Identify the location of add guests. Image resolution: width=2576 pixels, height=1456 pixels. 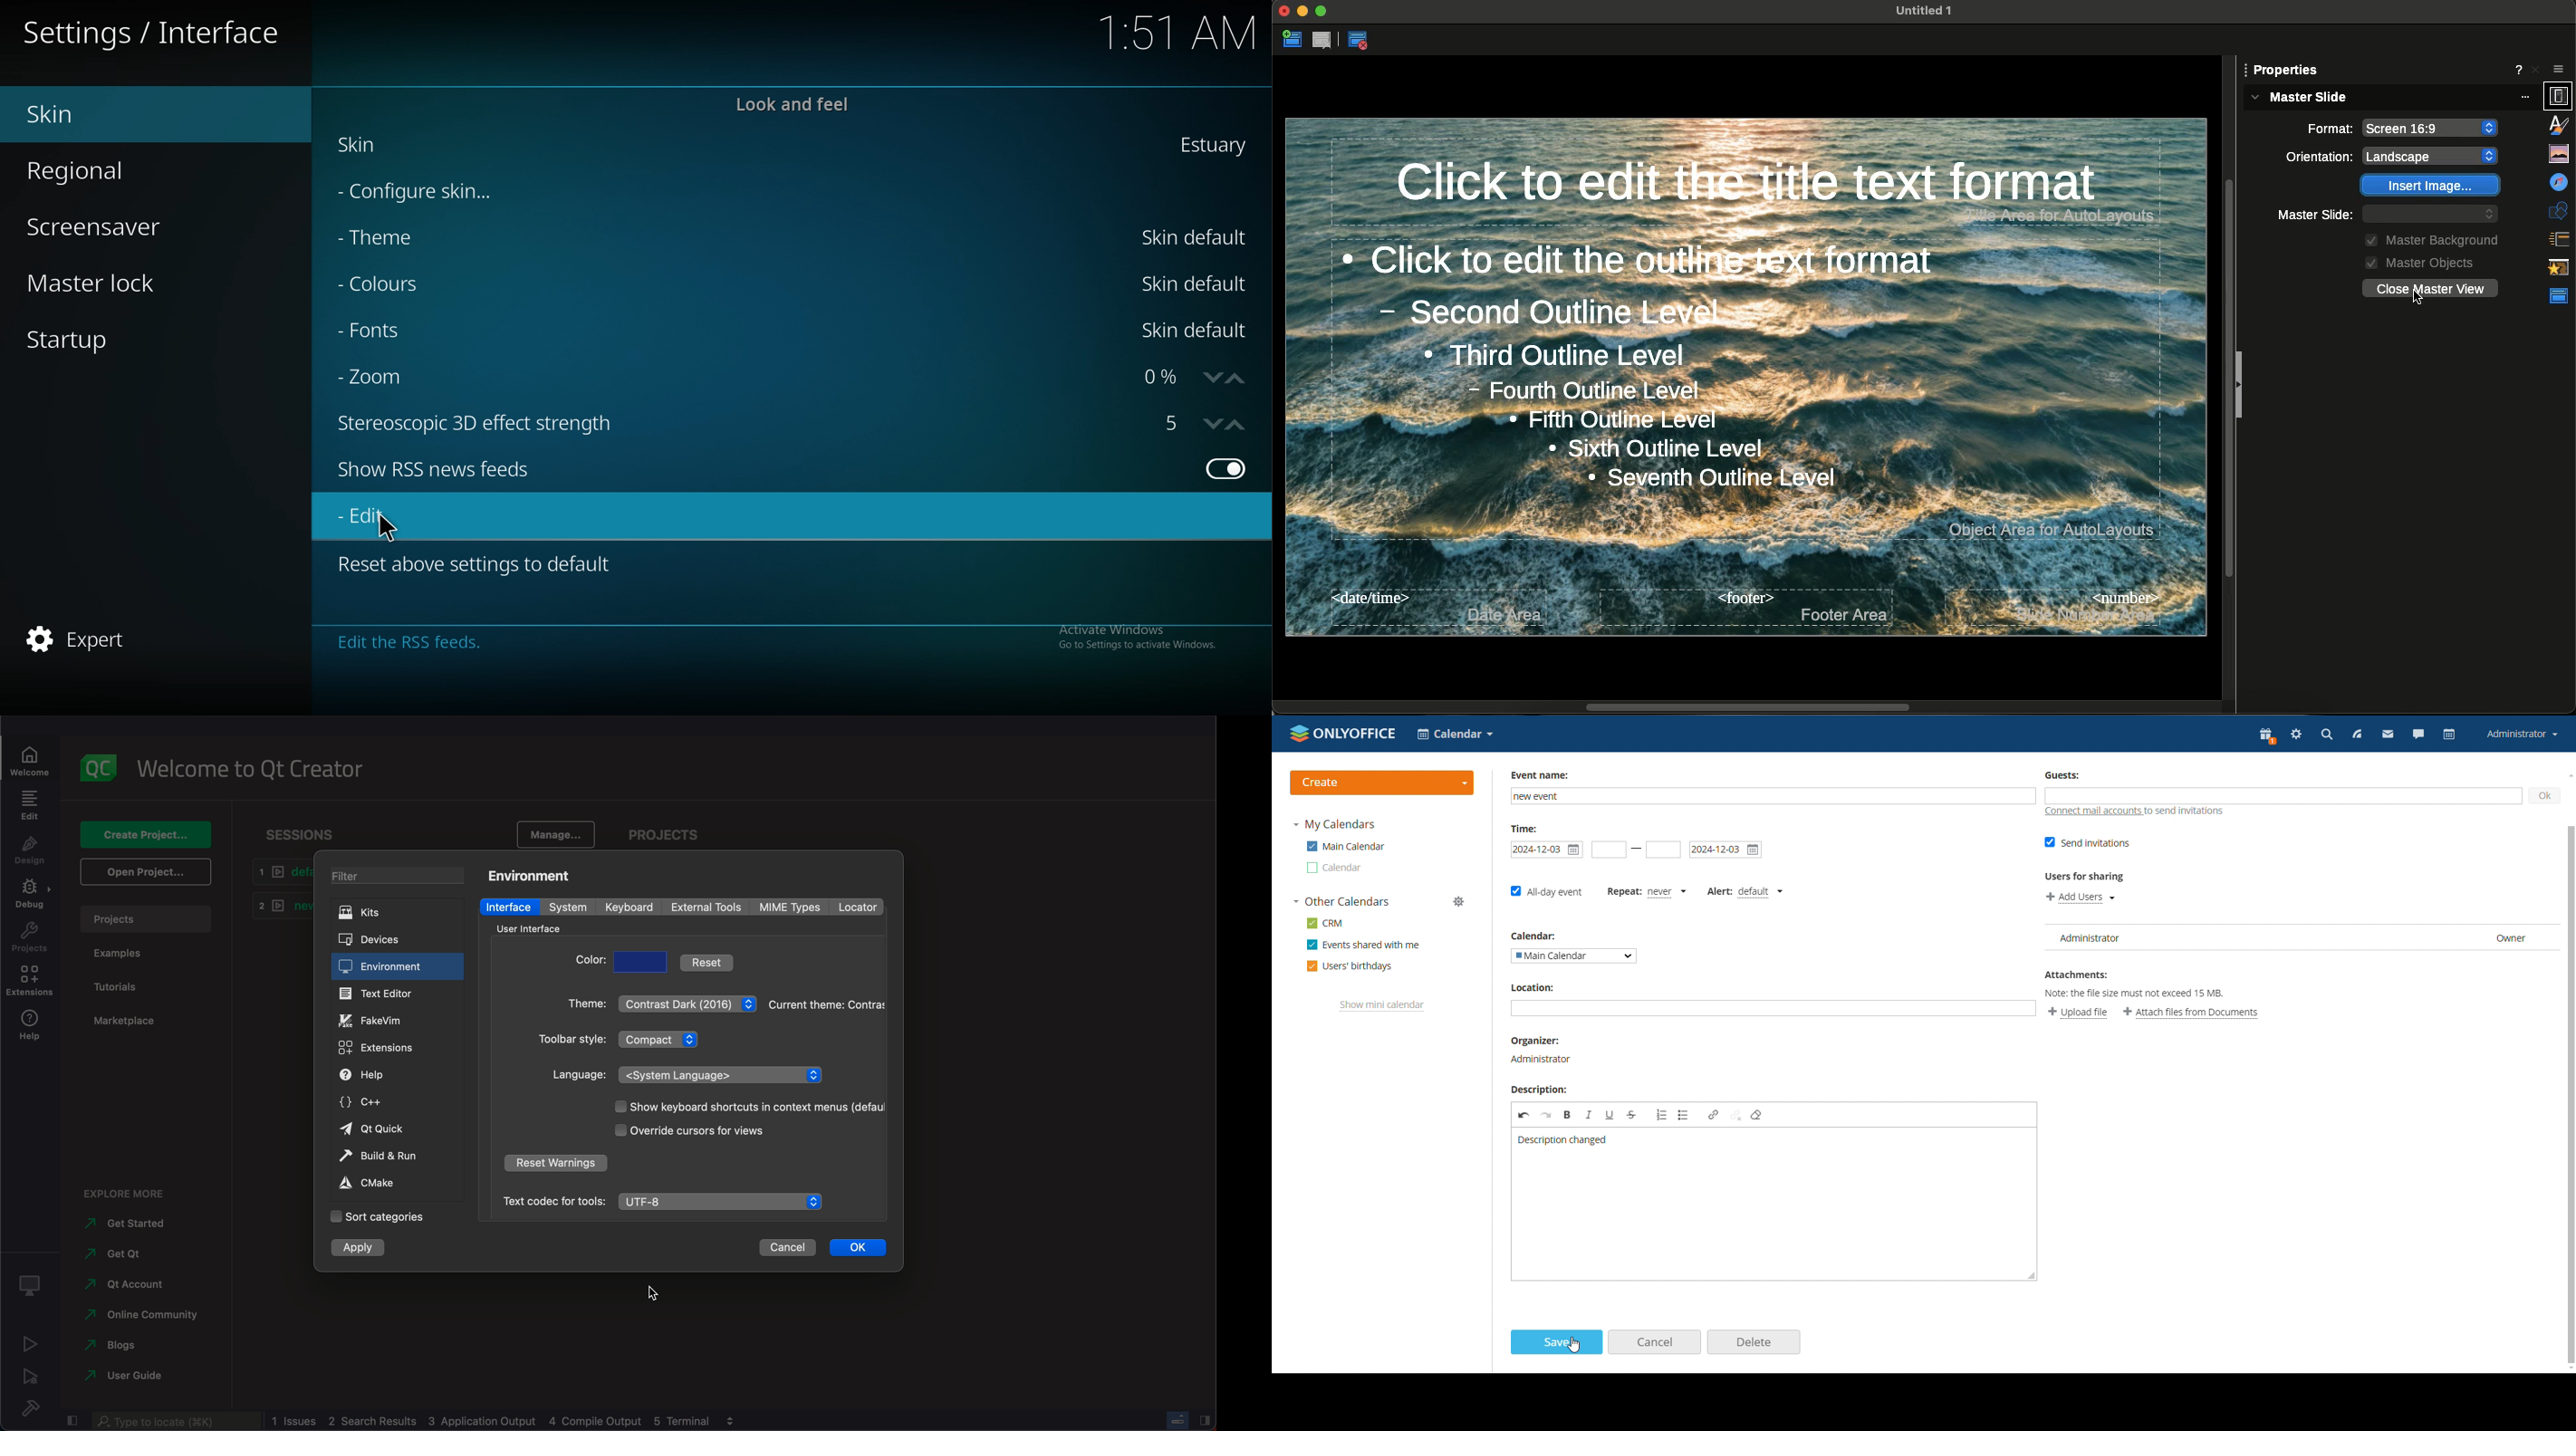
(2279, 796).